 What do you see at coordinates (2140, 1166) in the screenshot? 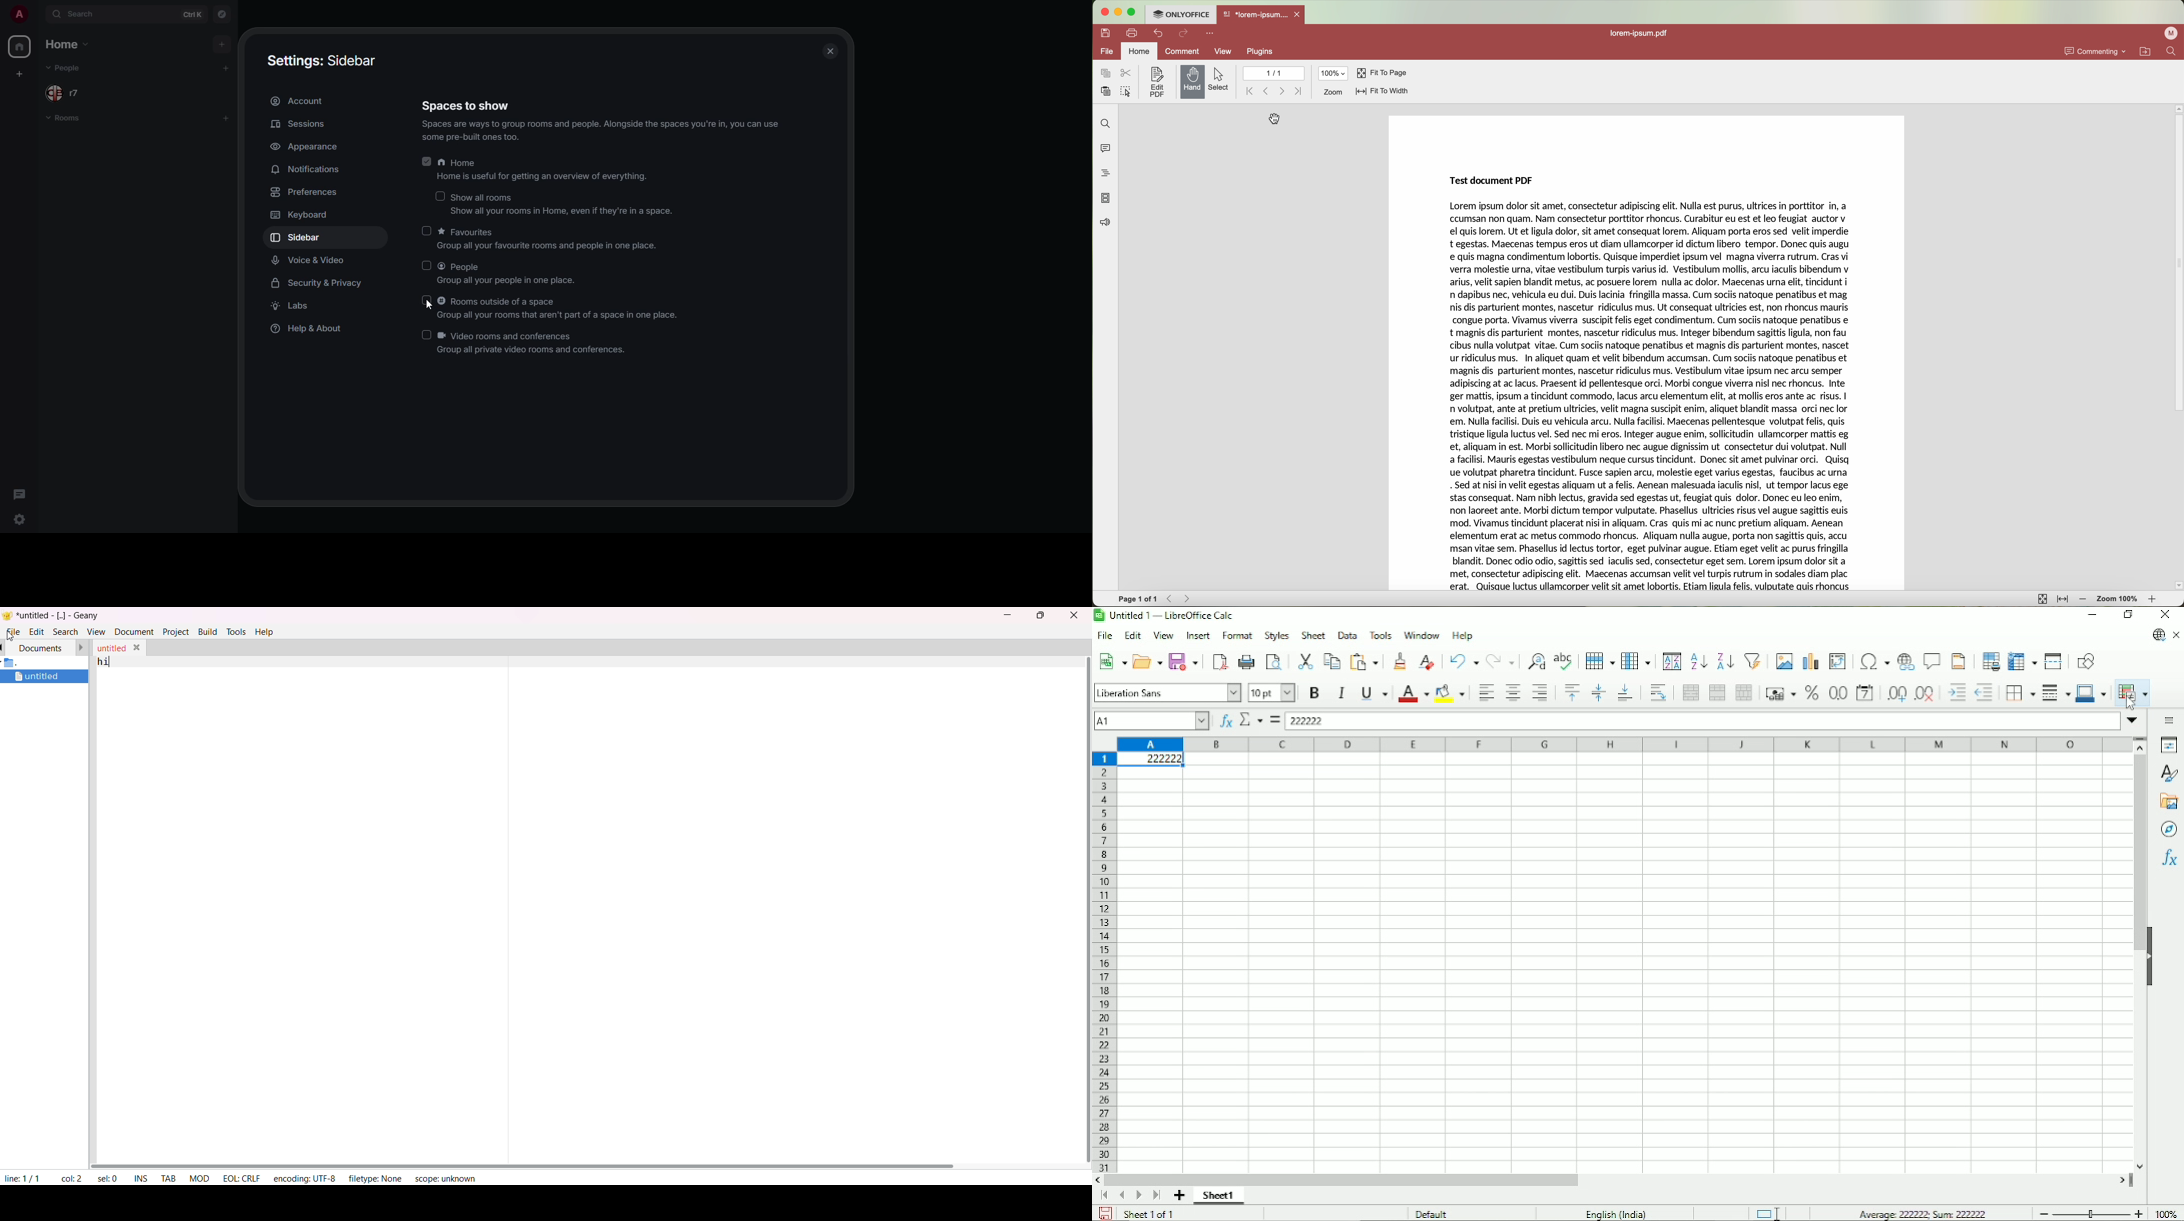
I see `scroll down` at bounding box center [2140, 1166].